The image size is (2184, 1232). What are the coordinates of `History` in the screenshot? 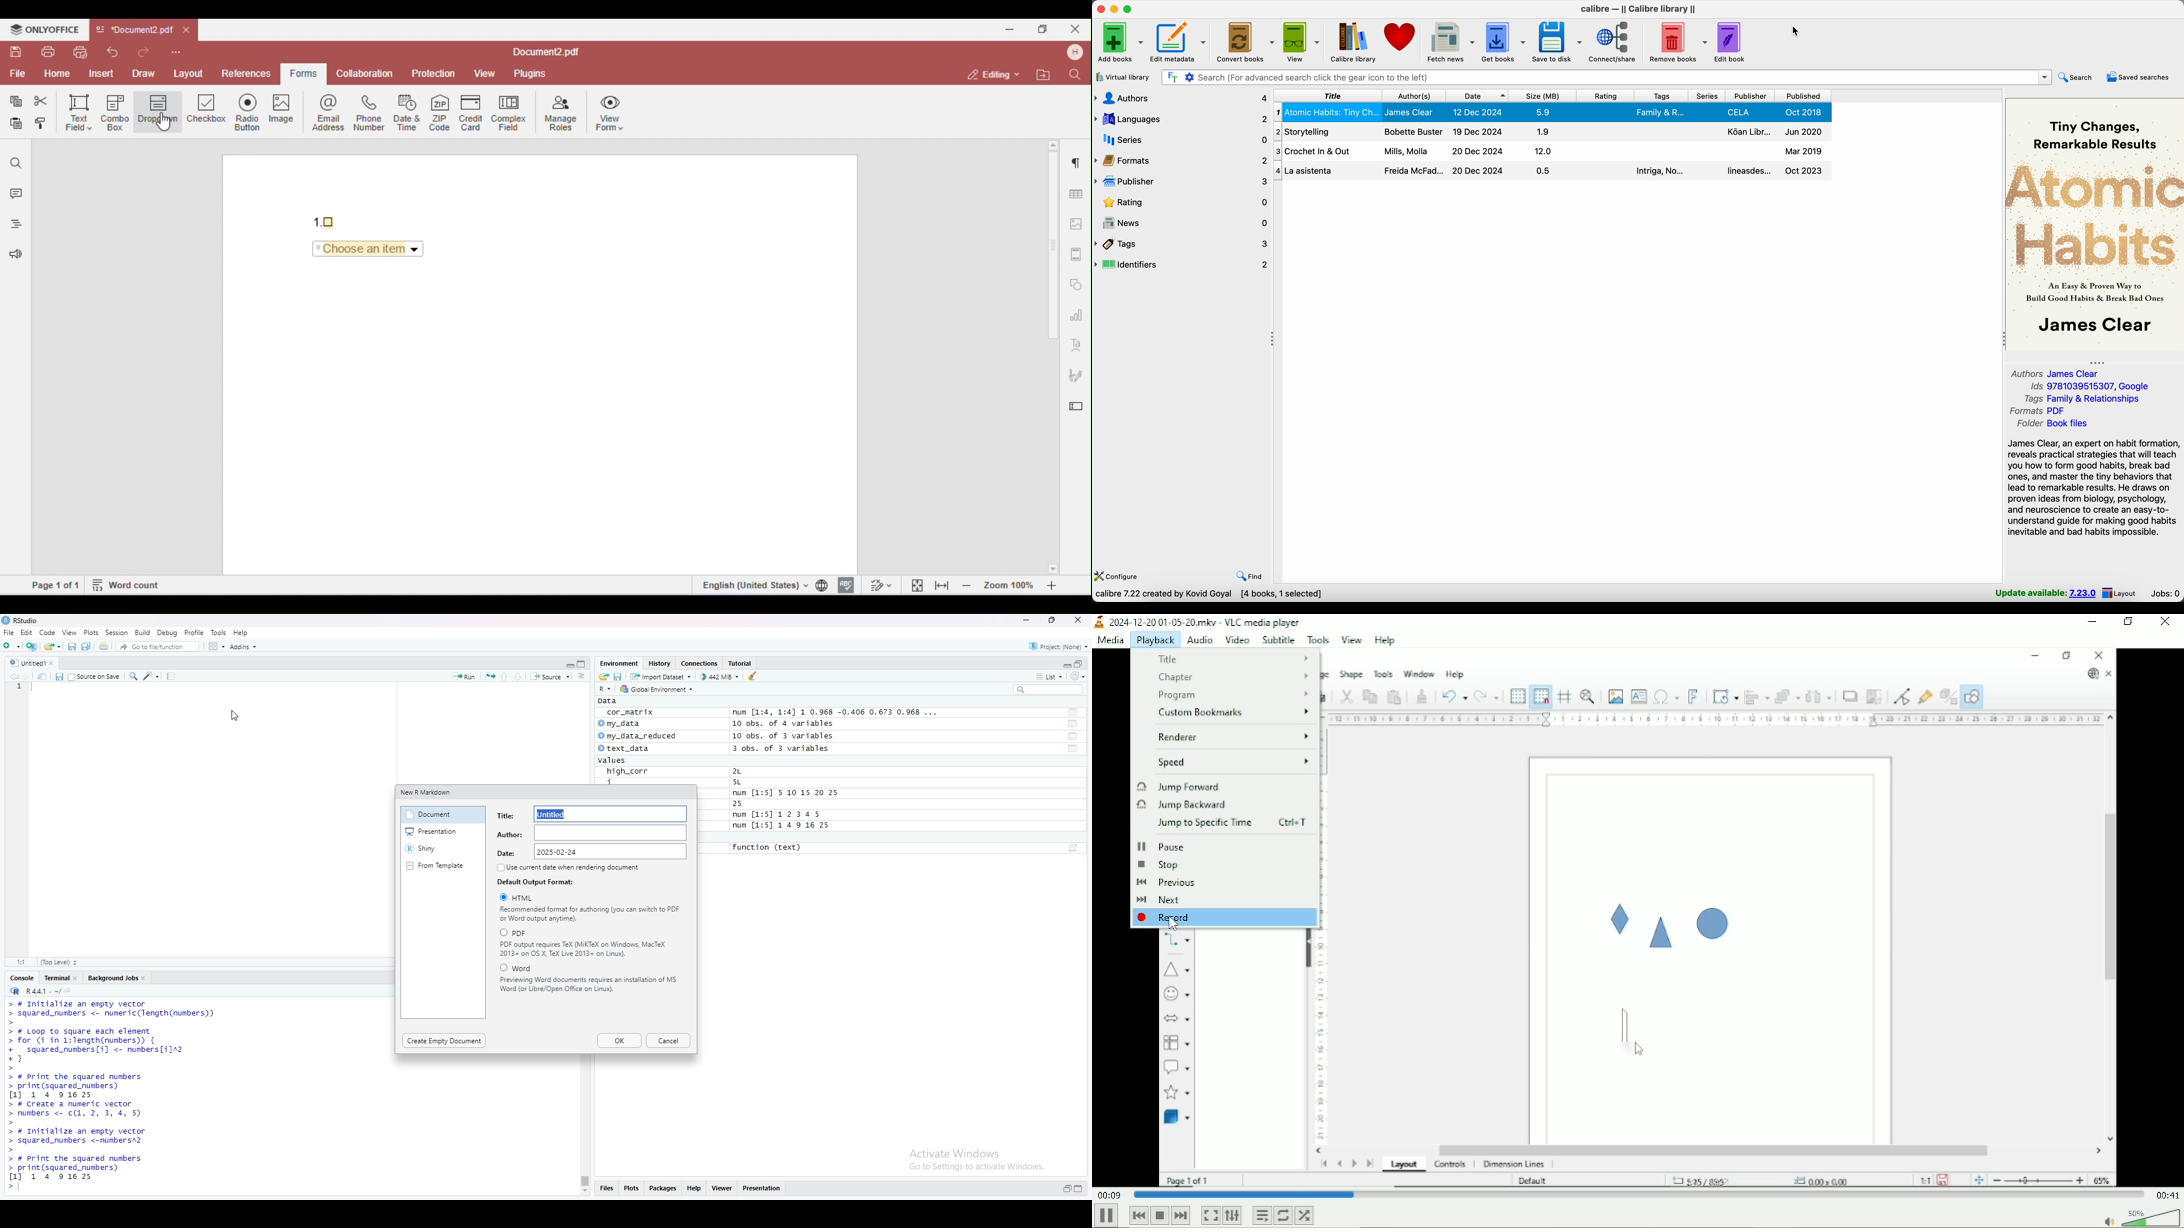 It's located at (660, 663).